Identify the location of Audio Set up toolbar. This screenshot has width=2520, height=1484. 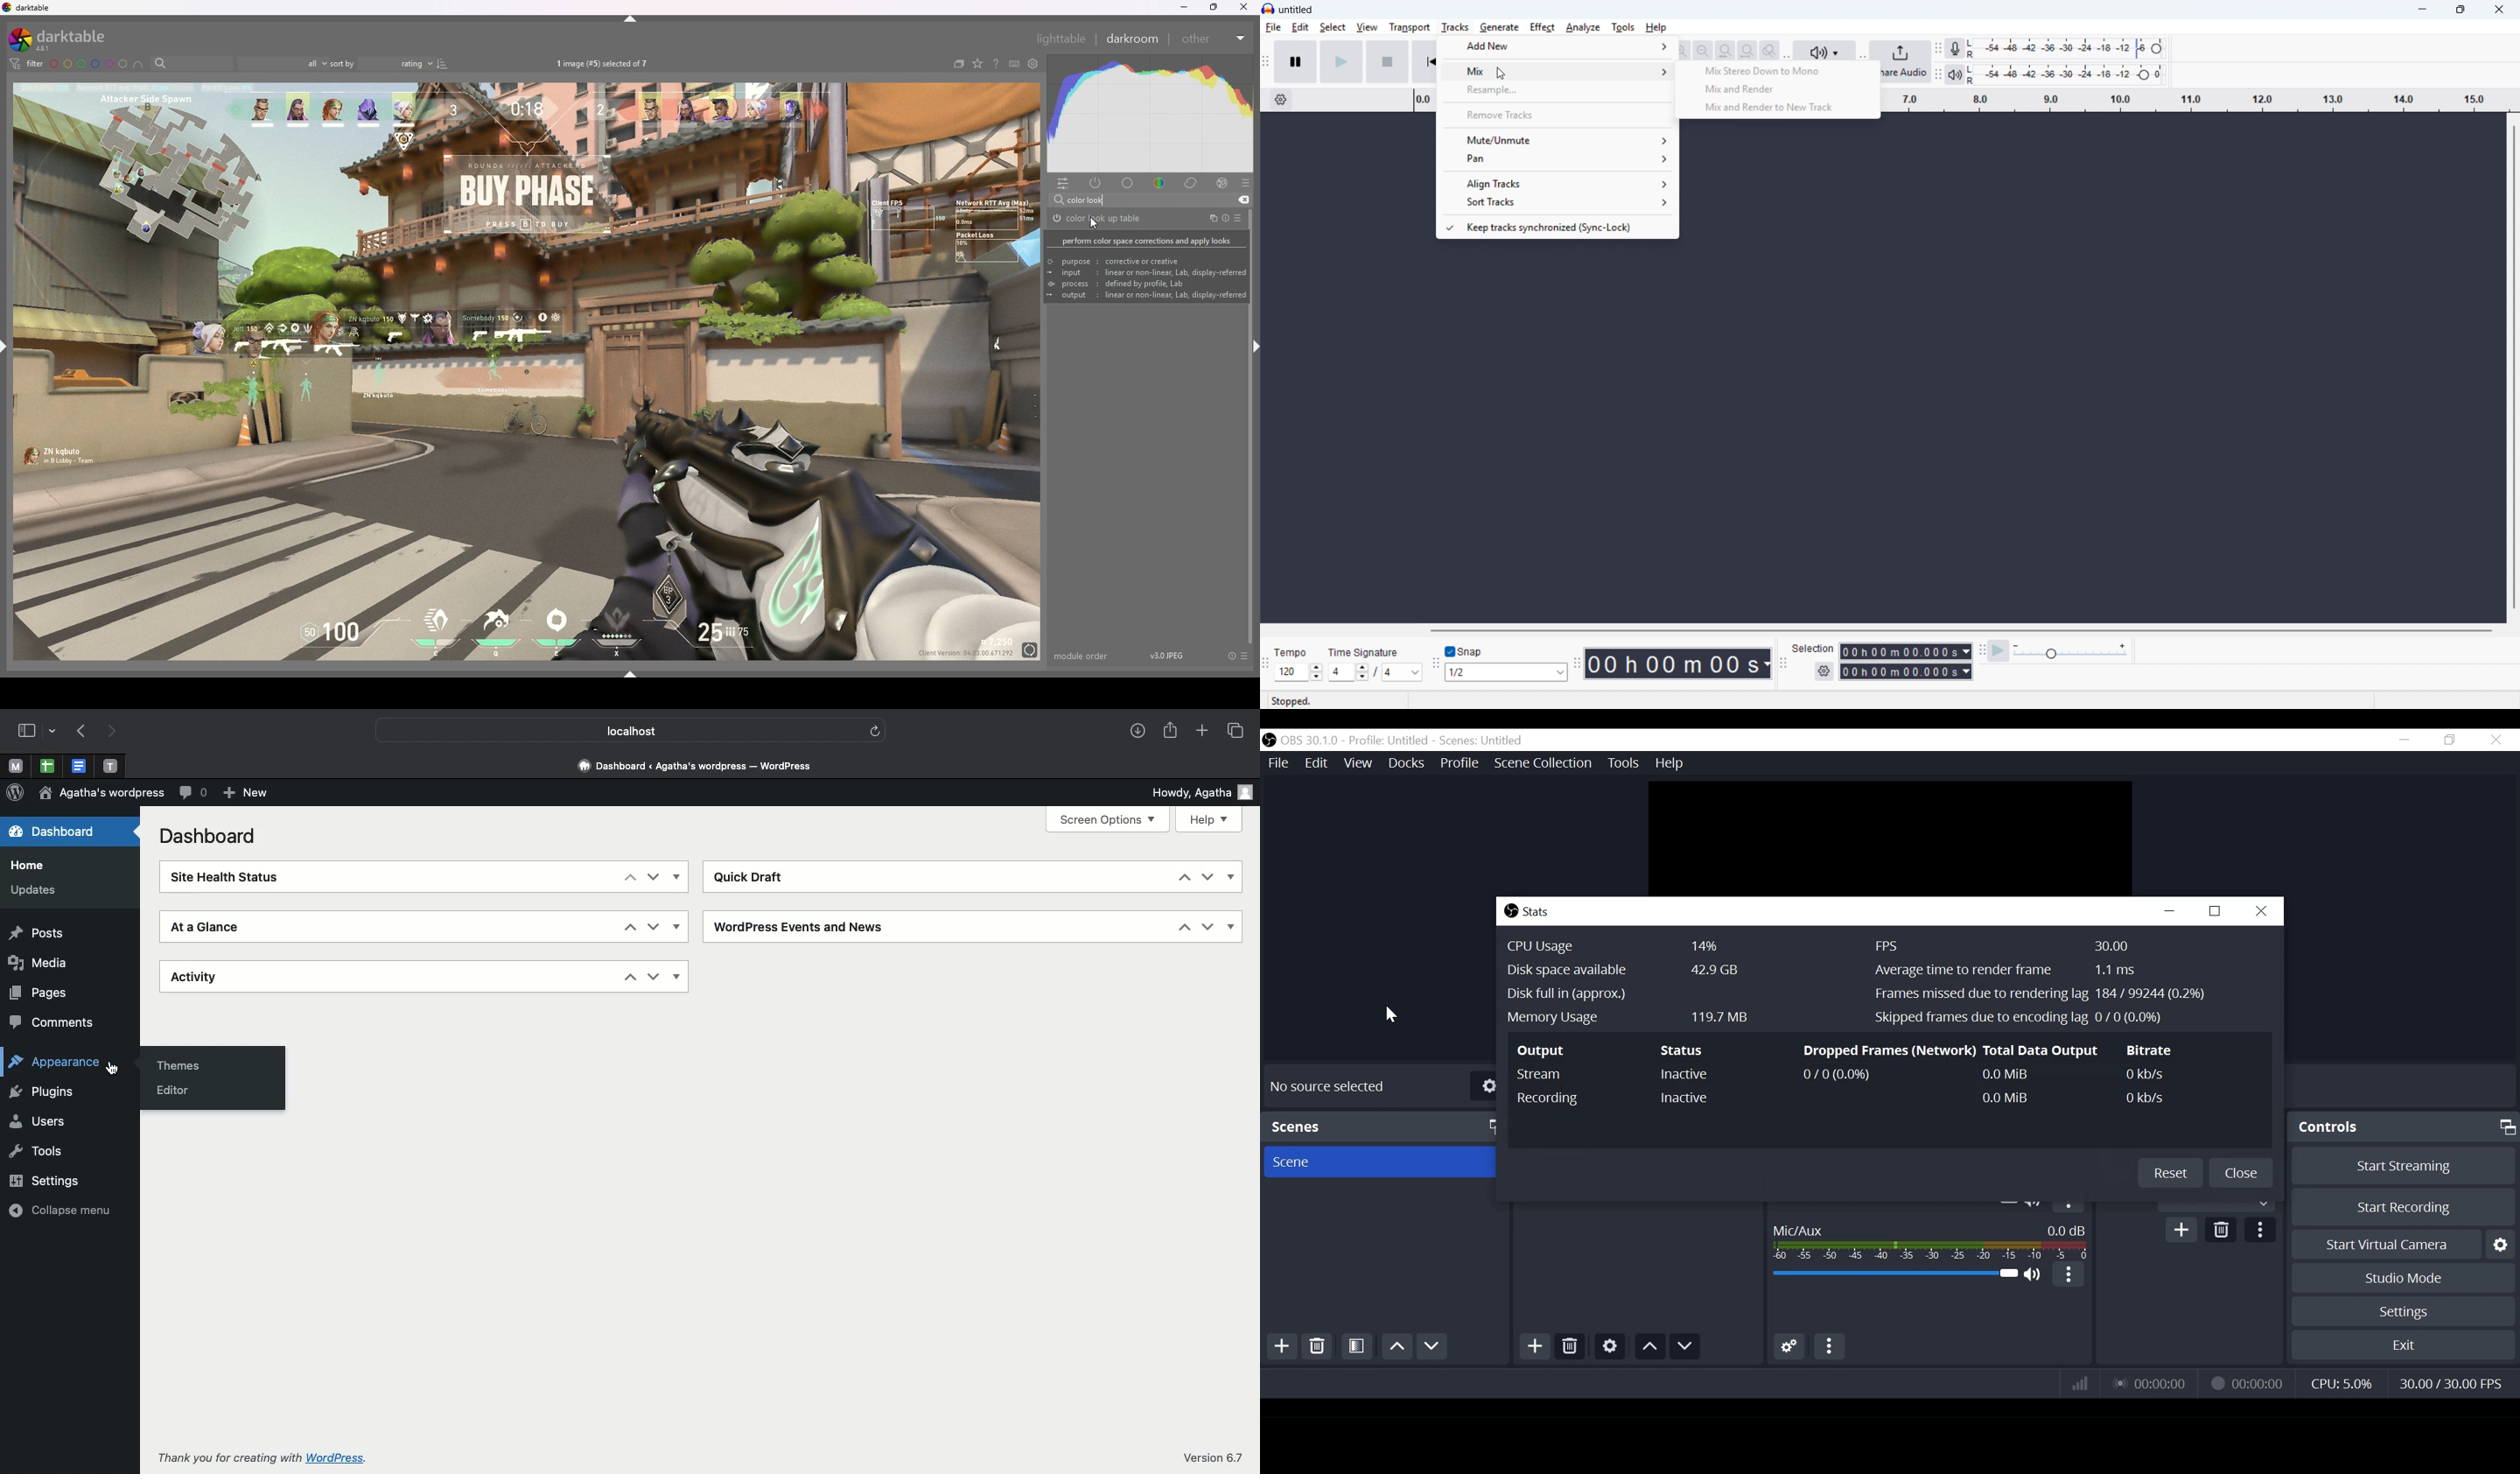
(1788, 49).